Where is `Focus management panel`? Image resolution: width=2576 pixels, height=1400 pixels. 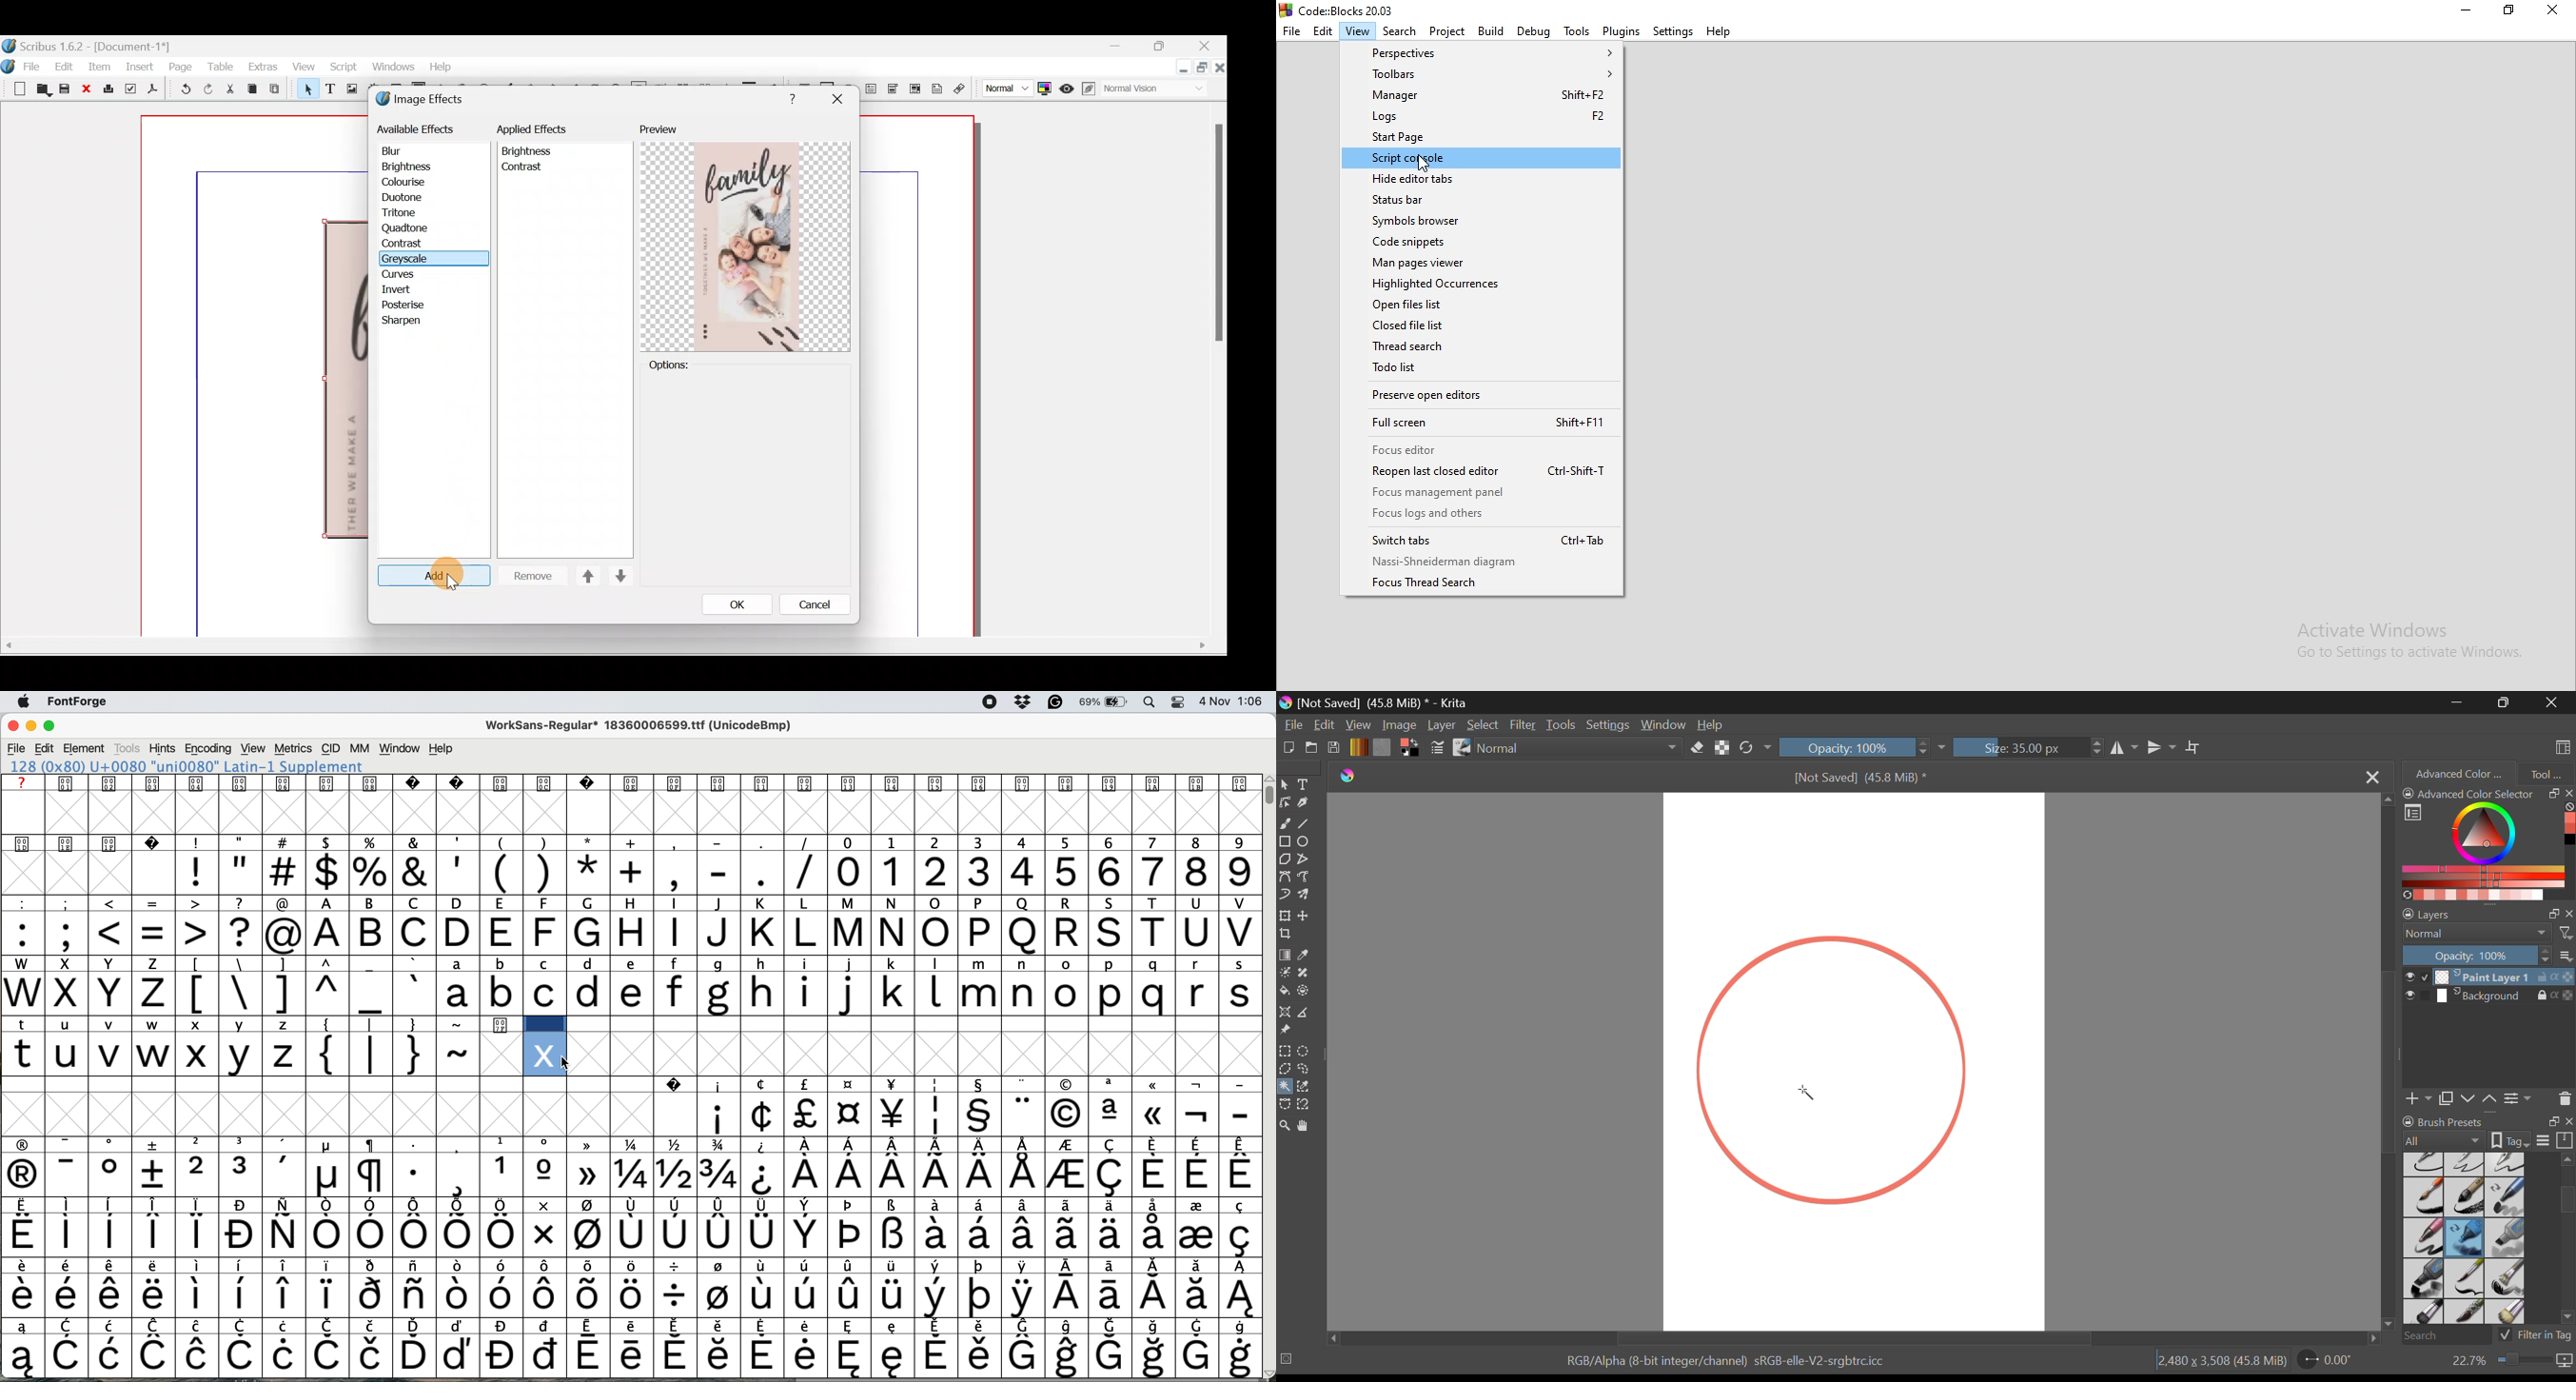
Focus management panel is located at coordinates (1483, 493).